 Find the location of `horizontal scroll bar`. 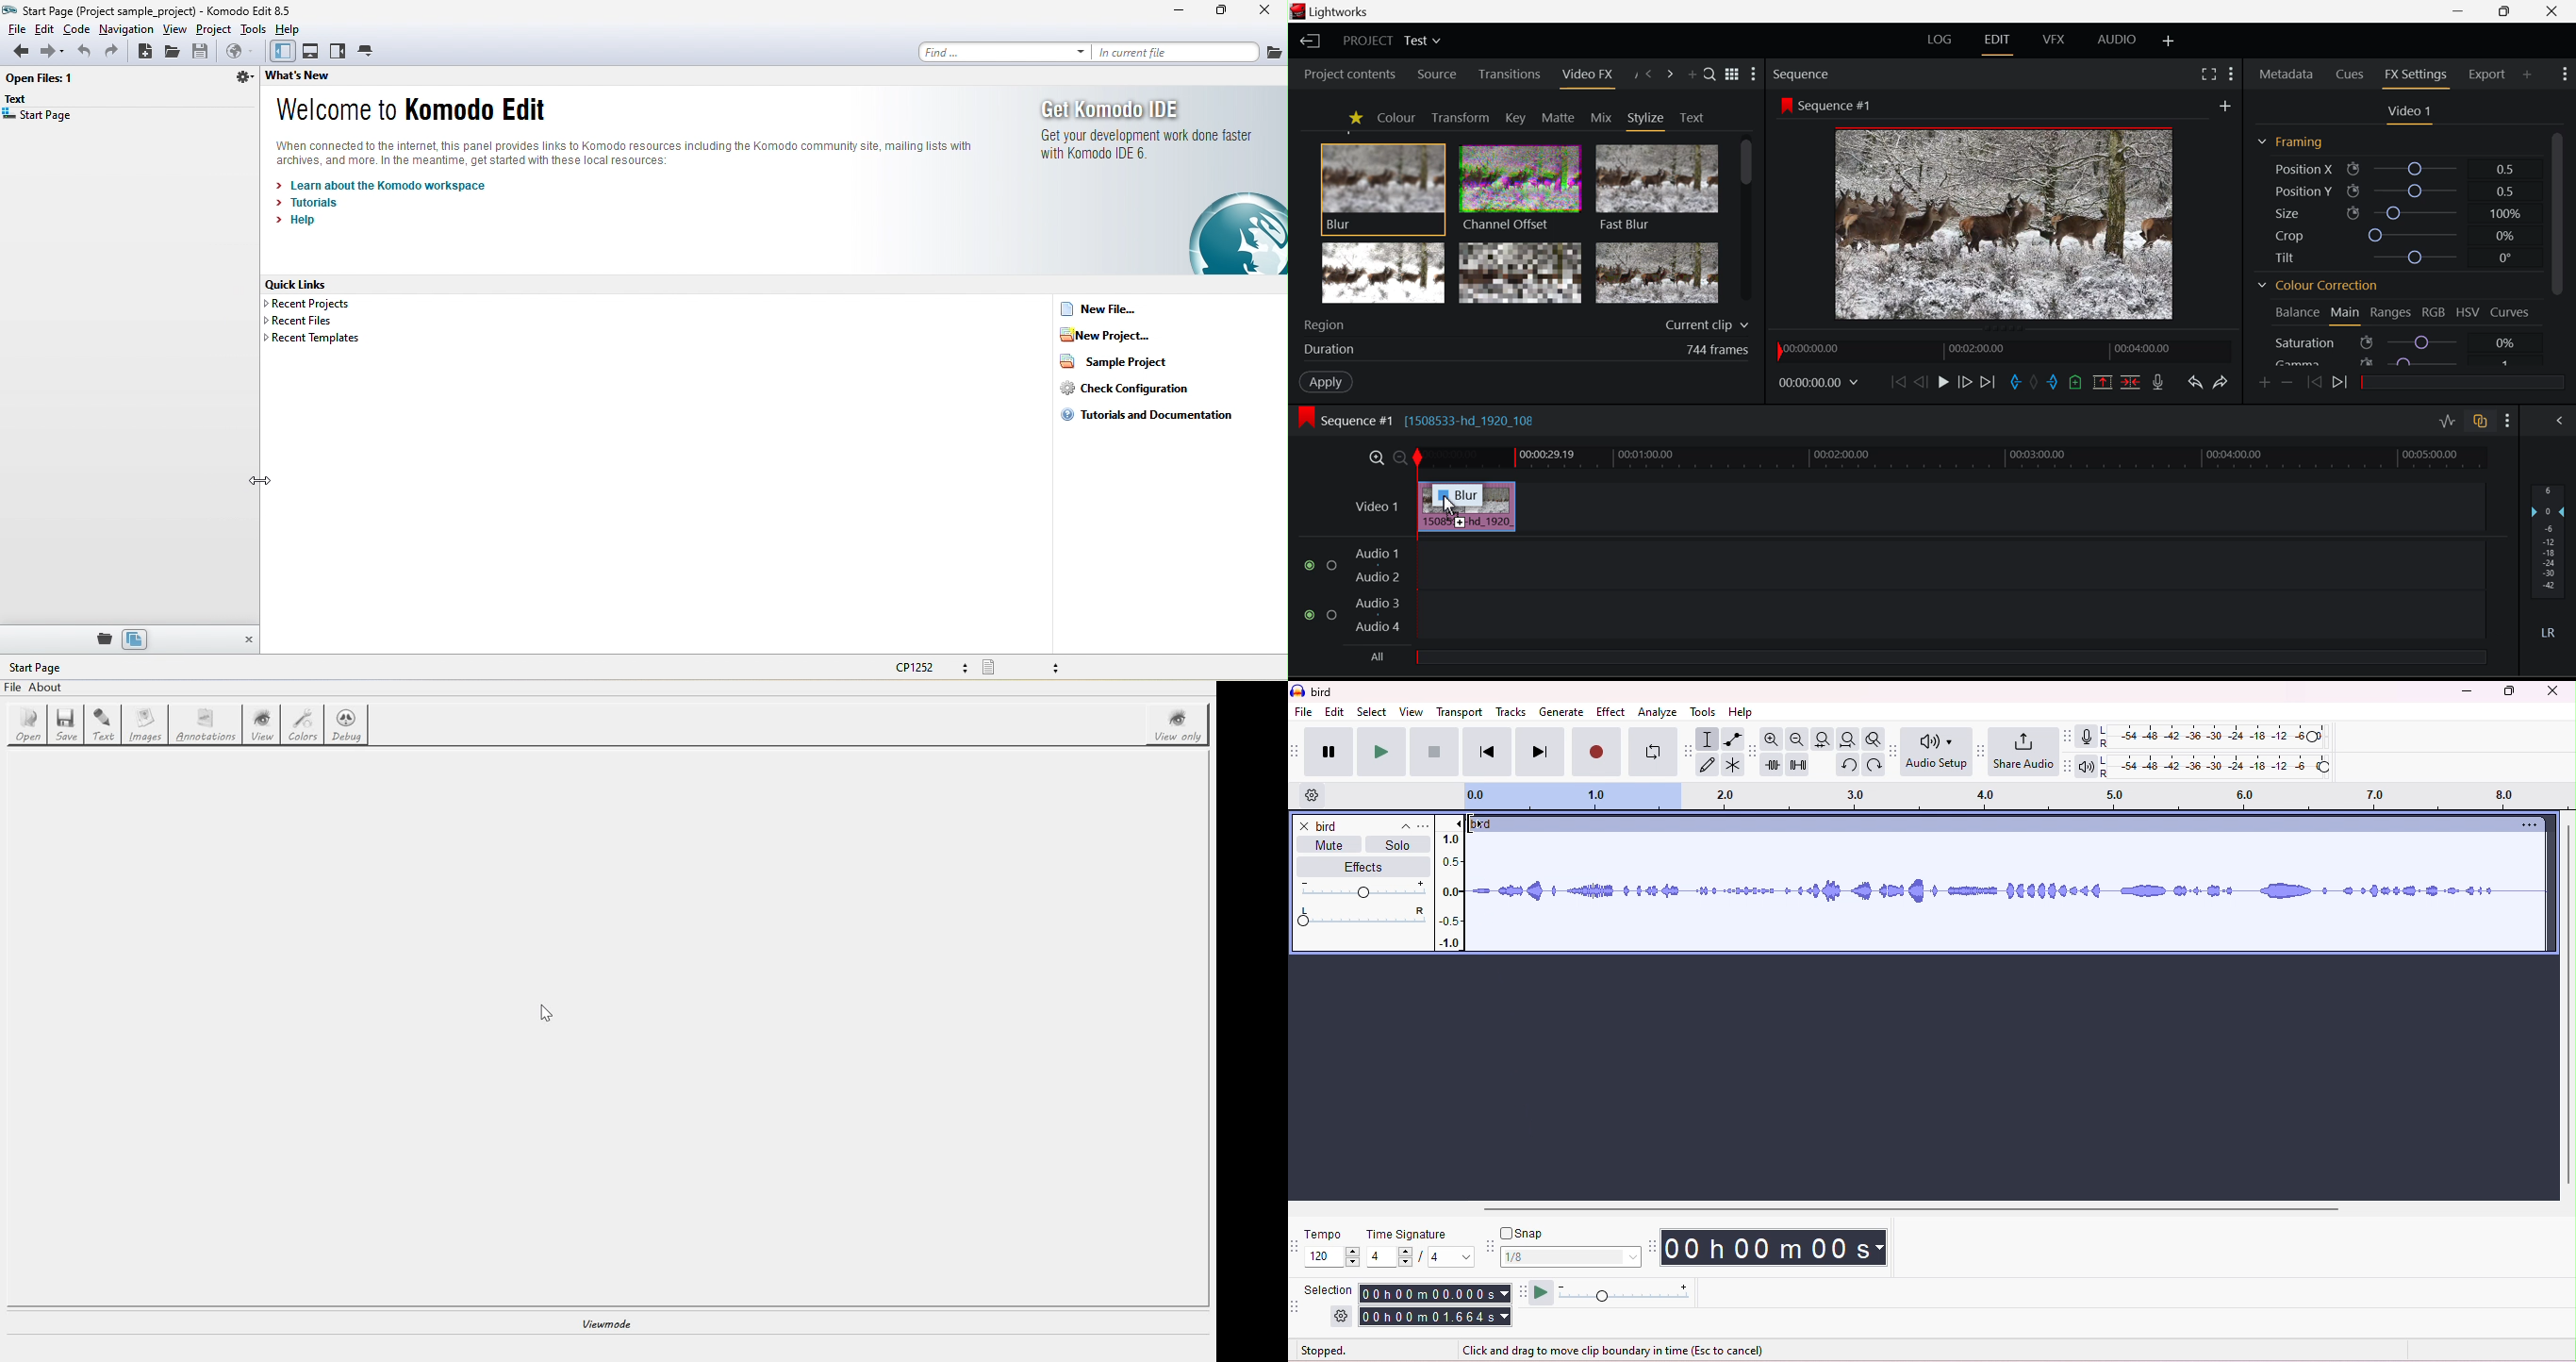

horizontal scroll bar is located at coordinates (1917, 1208).